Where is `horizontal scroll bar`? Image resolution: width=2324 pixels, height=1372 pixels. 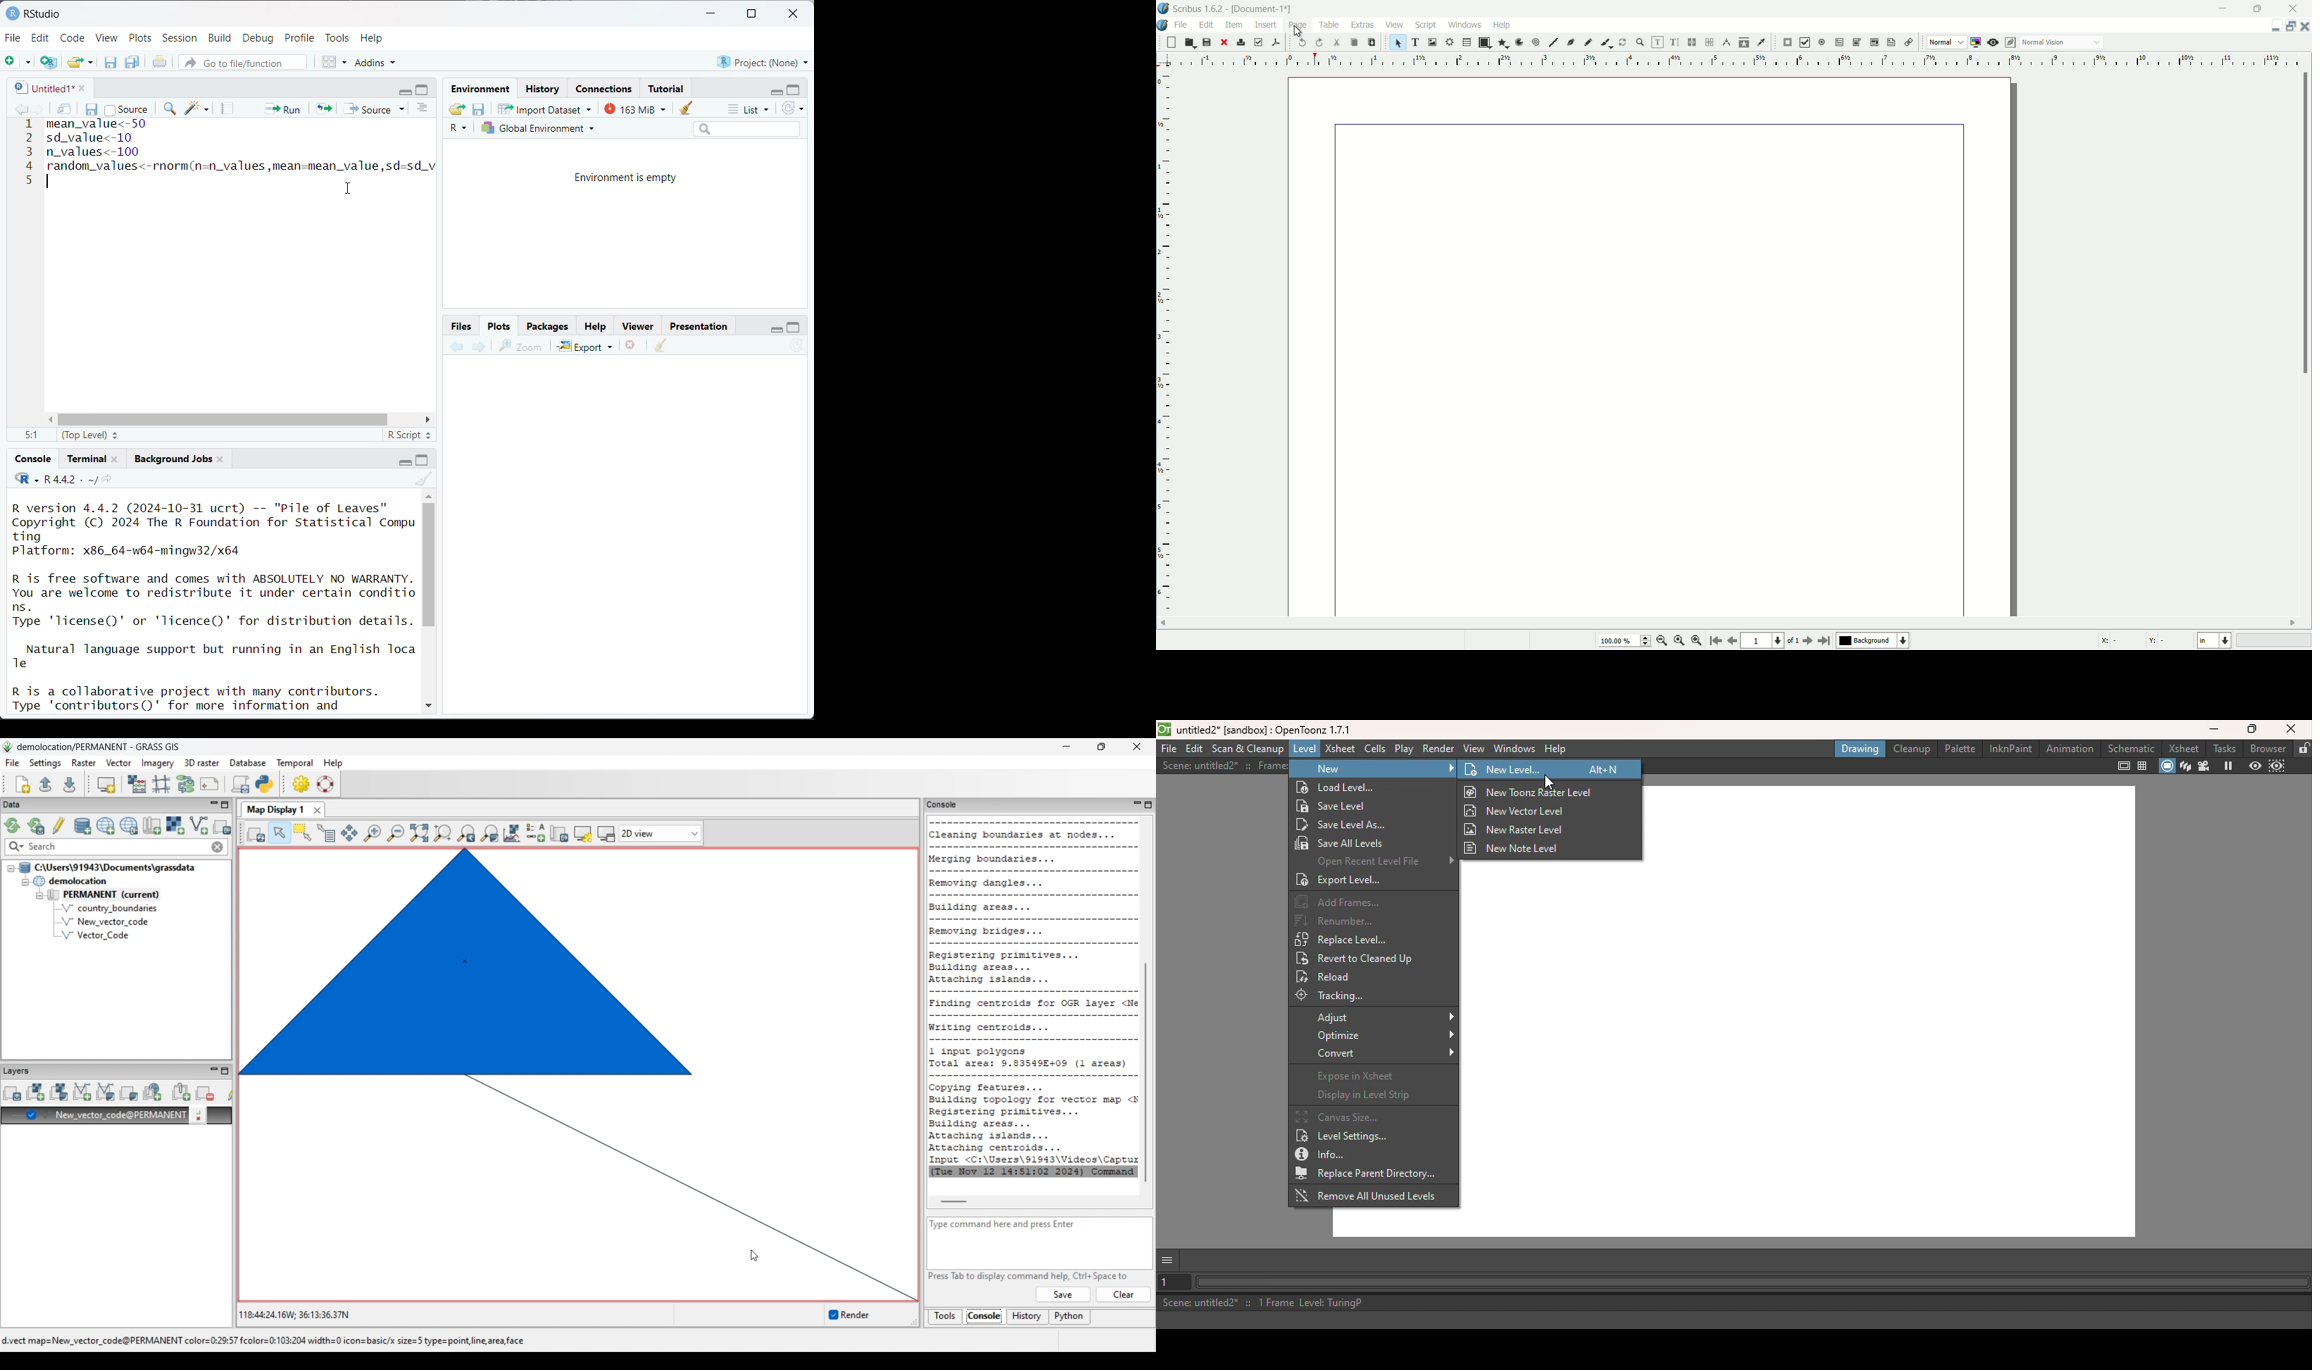
horizontal scroll bar is located at coordinates (242, 420).